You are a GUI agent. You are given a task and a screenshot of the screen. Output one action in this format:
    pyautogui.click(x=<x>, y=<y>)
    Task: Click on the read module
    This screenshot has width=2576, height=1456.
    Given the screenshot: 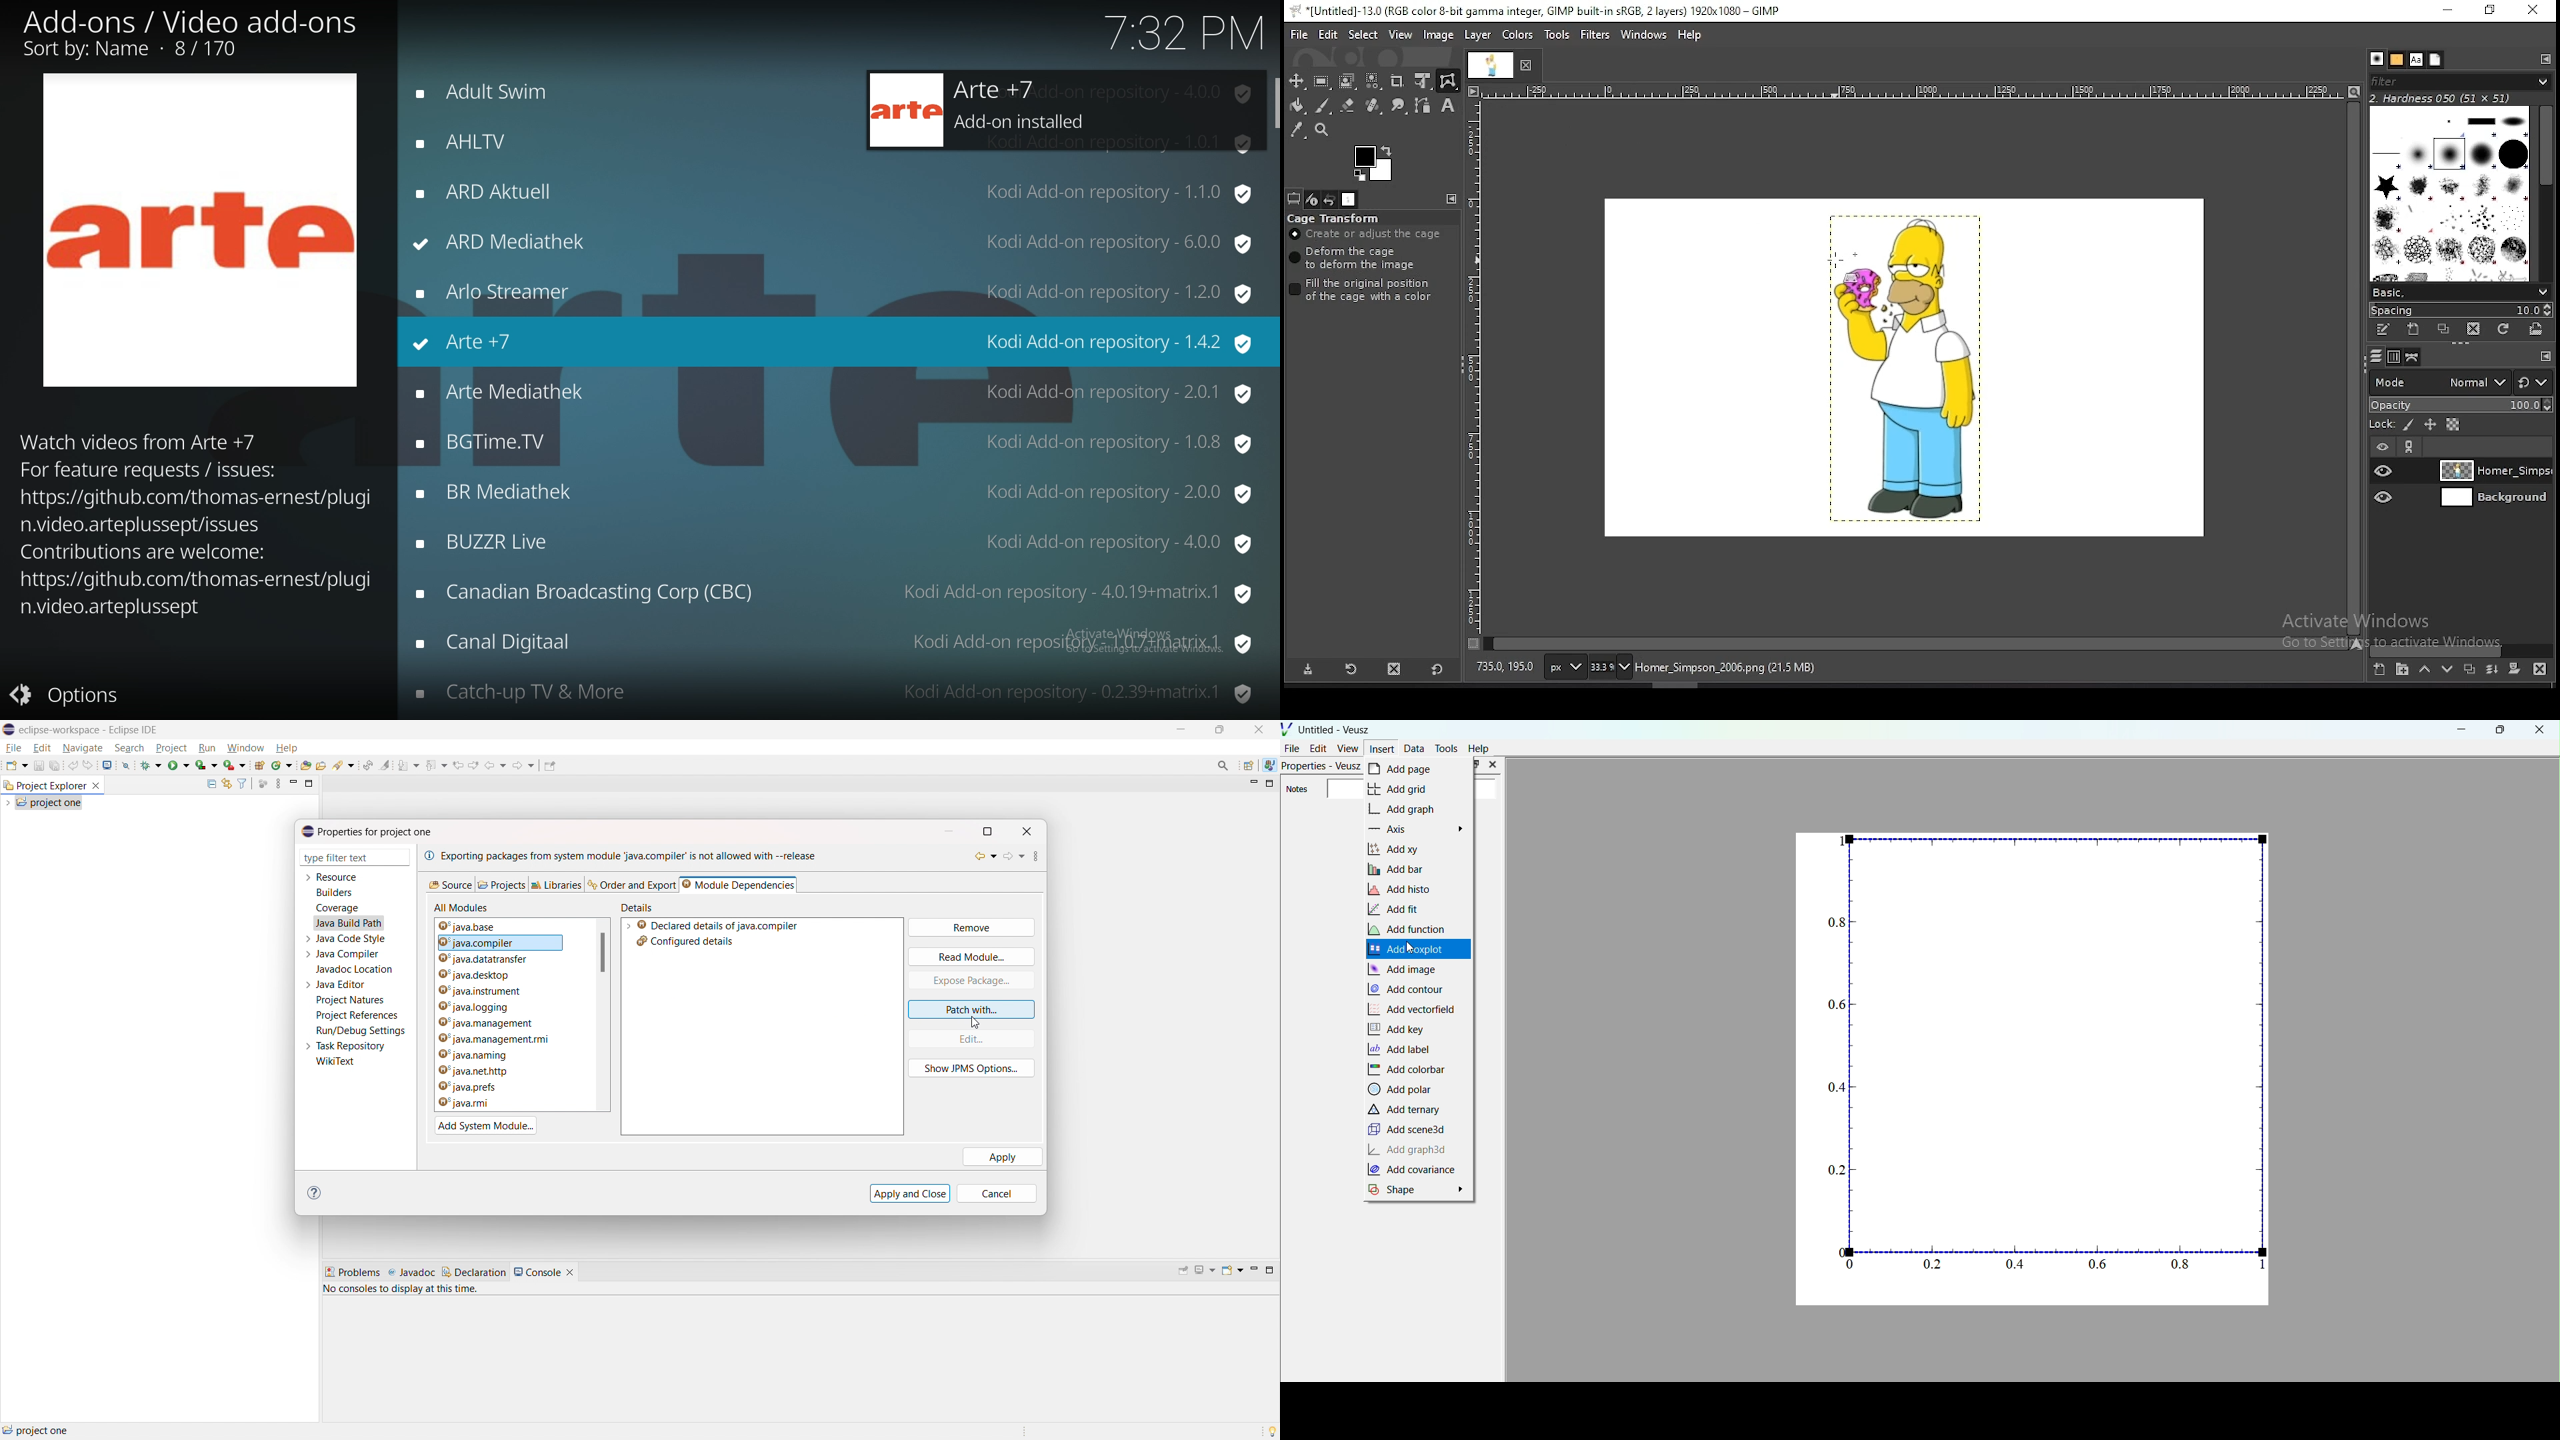 What is the action you would take?
    pyautogui.click(x=971, y=956)
    